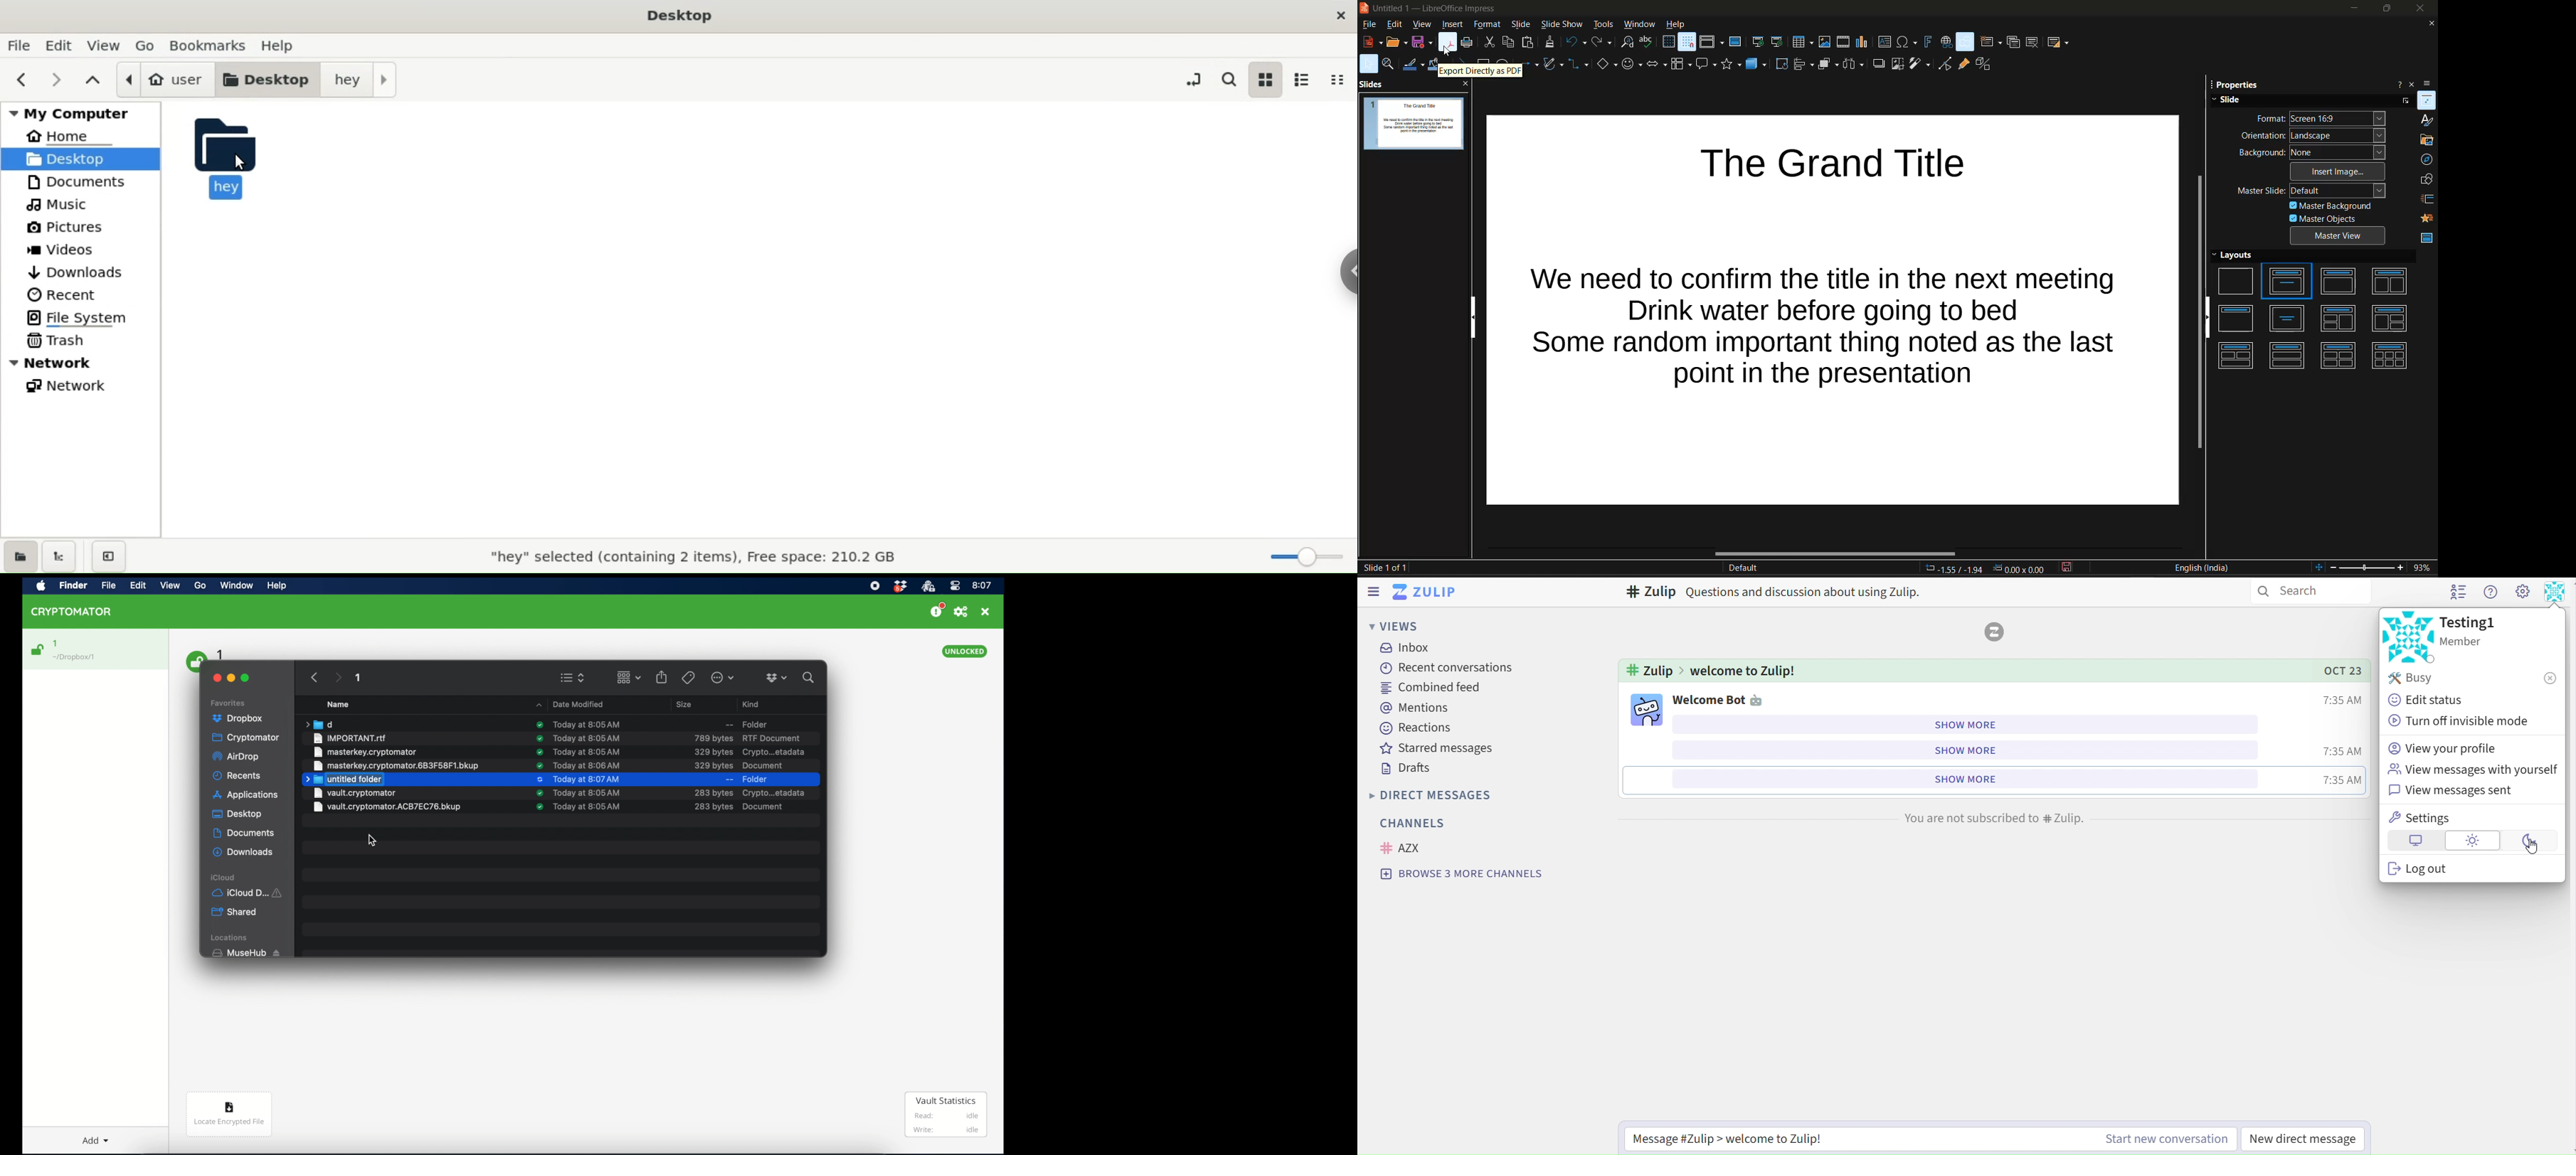 The height and width of the screenshot is (1176, 2576). What do you see at coordinates (1309, 554) in the screenshot?
I see `zoom` at bounding box center [1309, 554].